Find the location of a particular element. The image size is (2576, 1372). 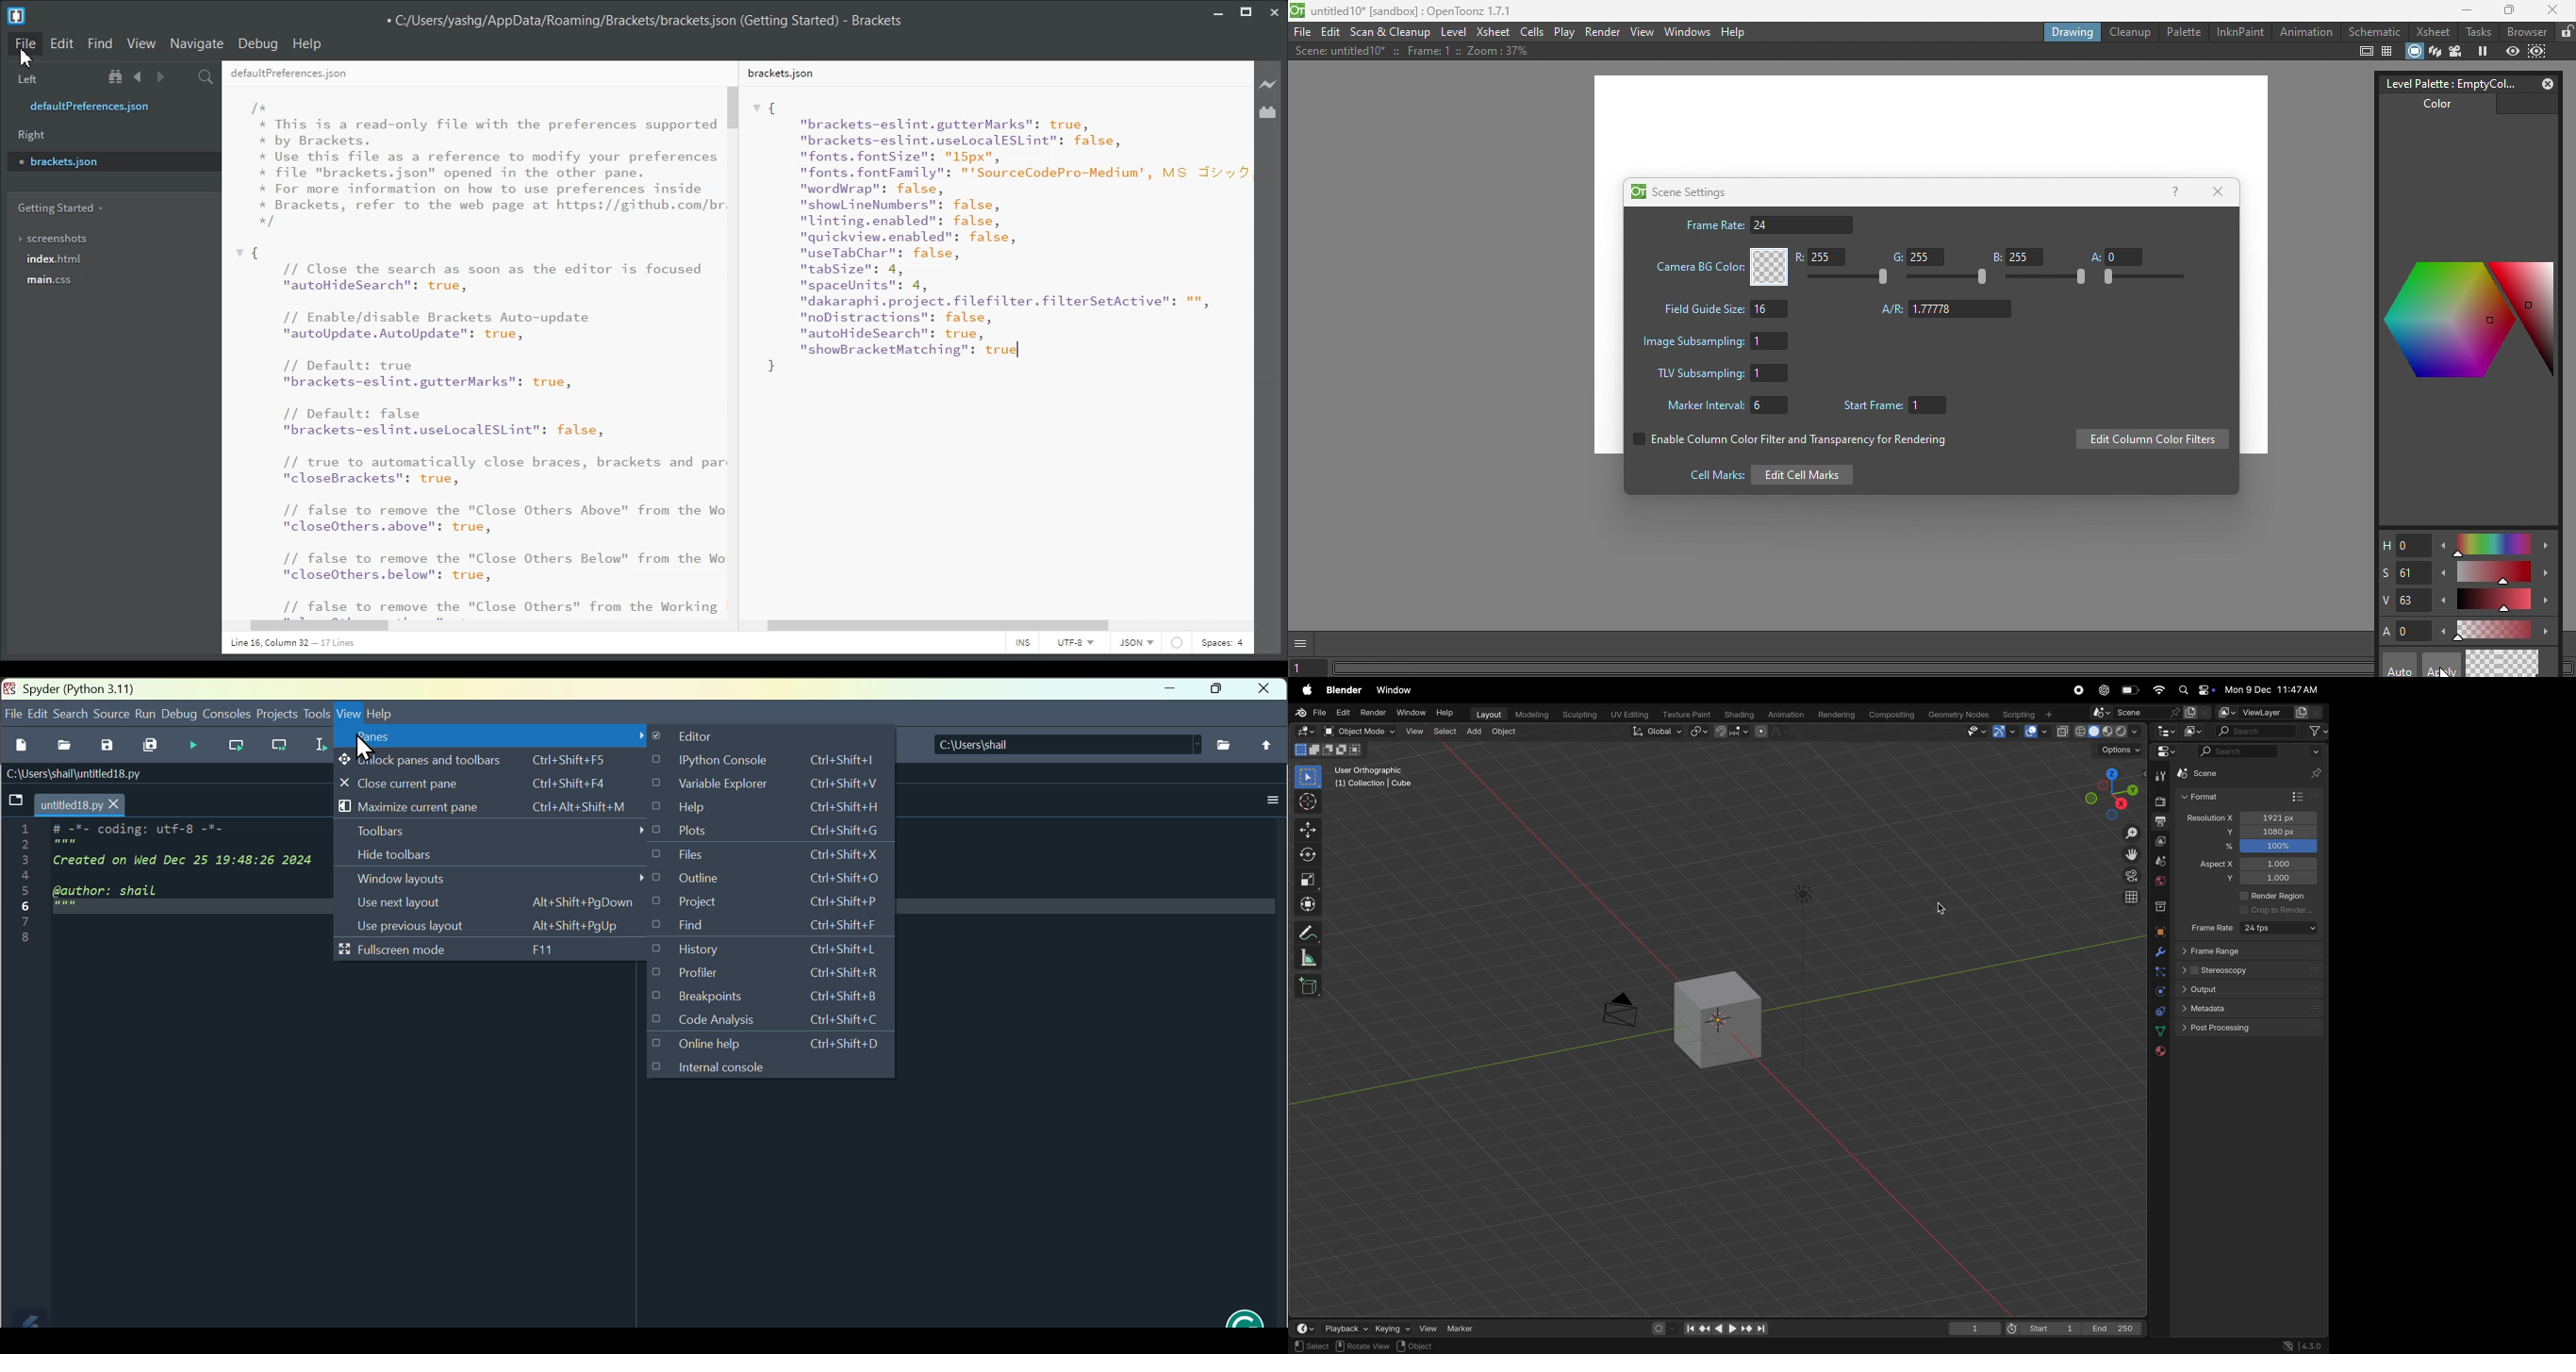

A is located at coordinates (2116, 256).